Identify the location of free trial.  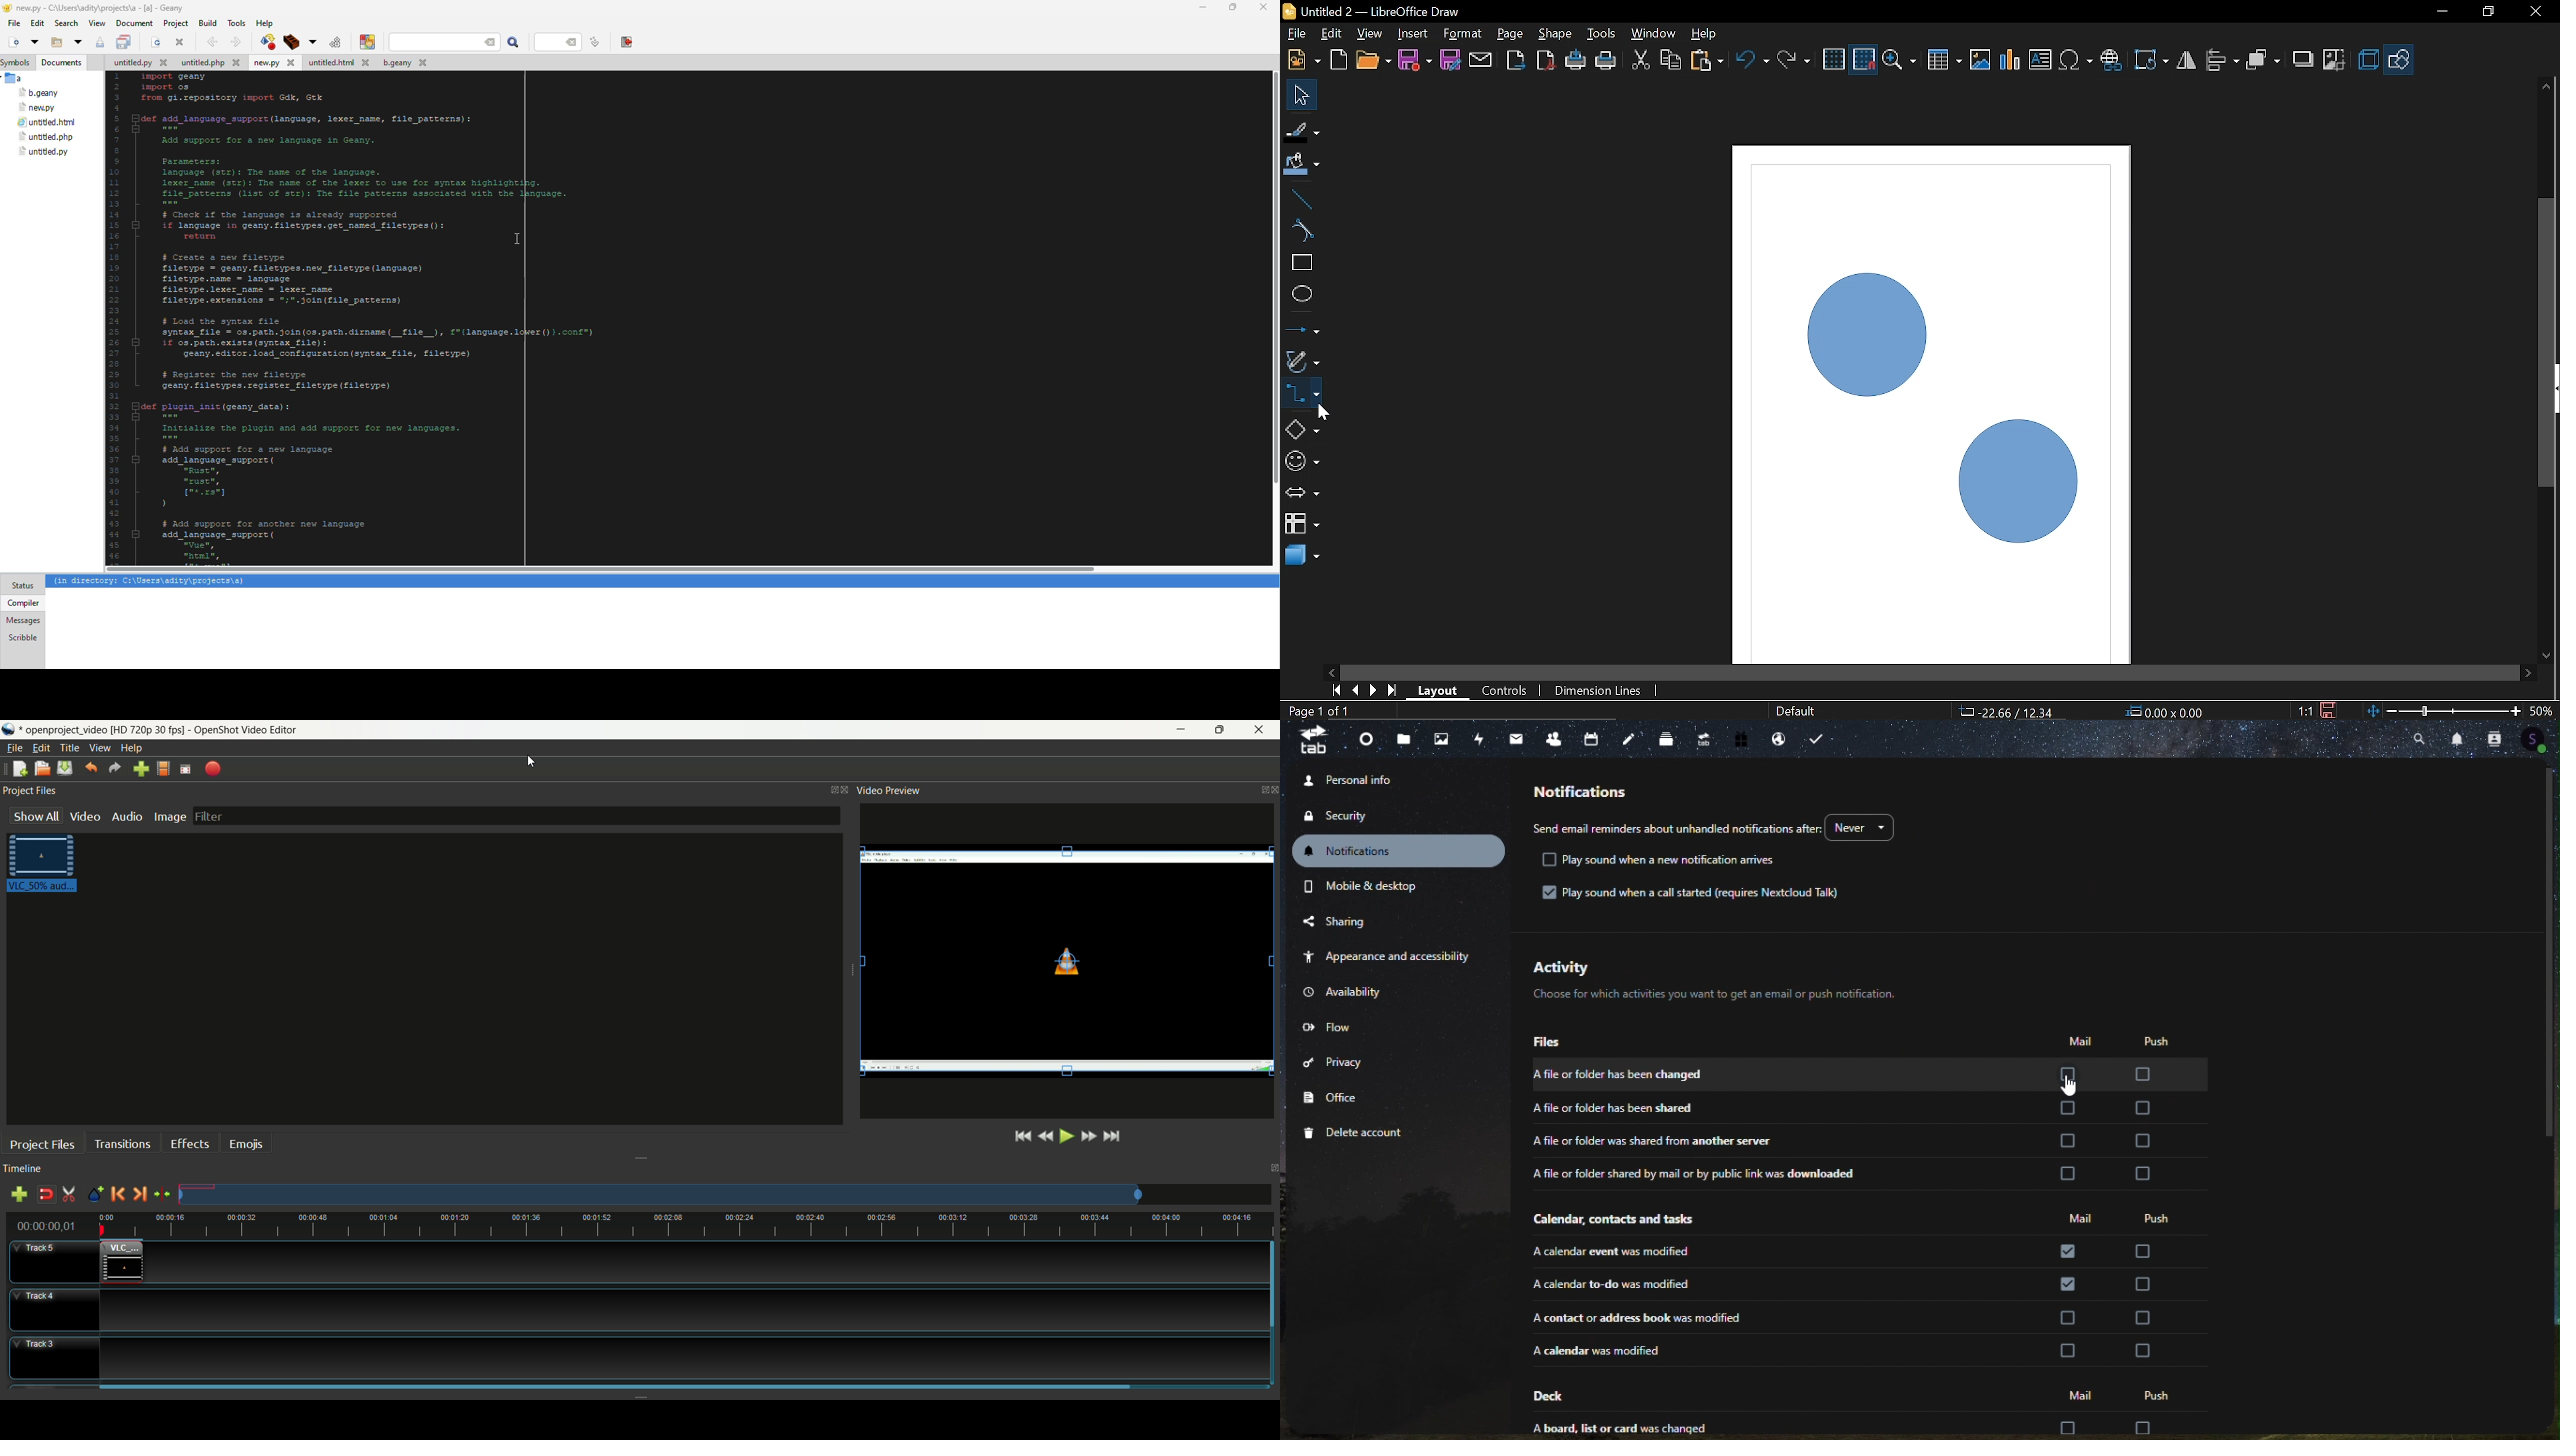
(1741, 739).